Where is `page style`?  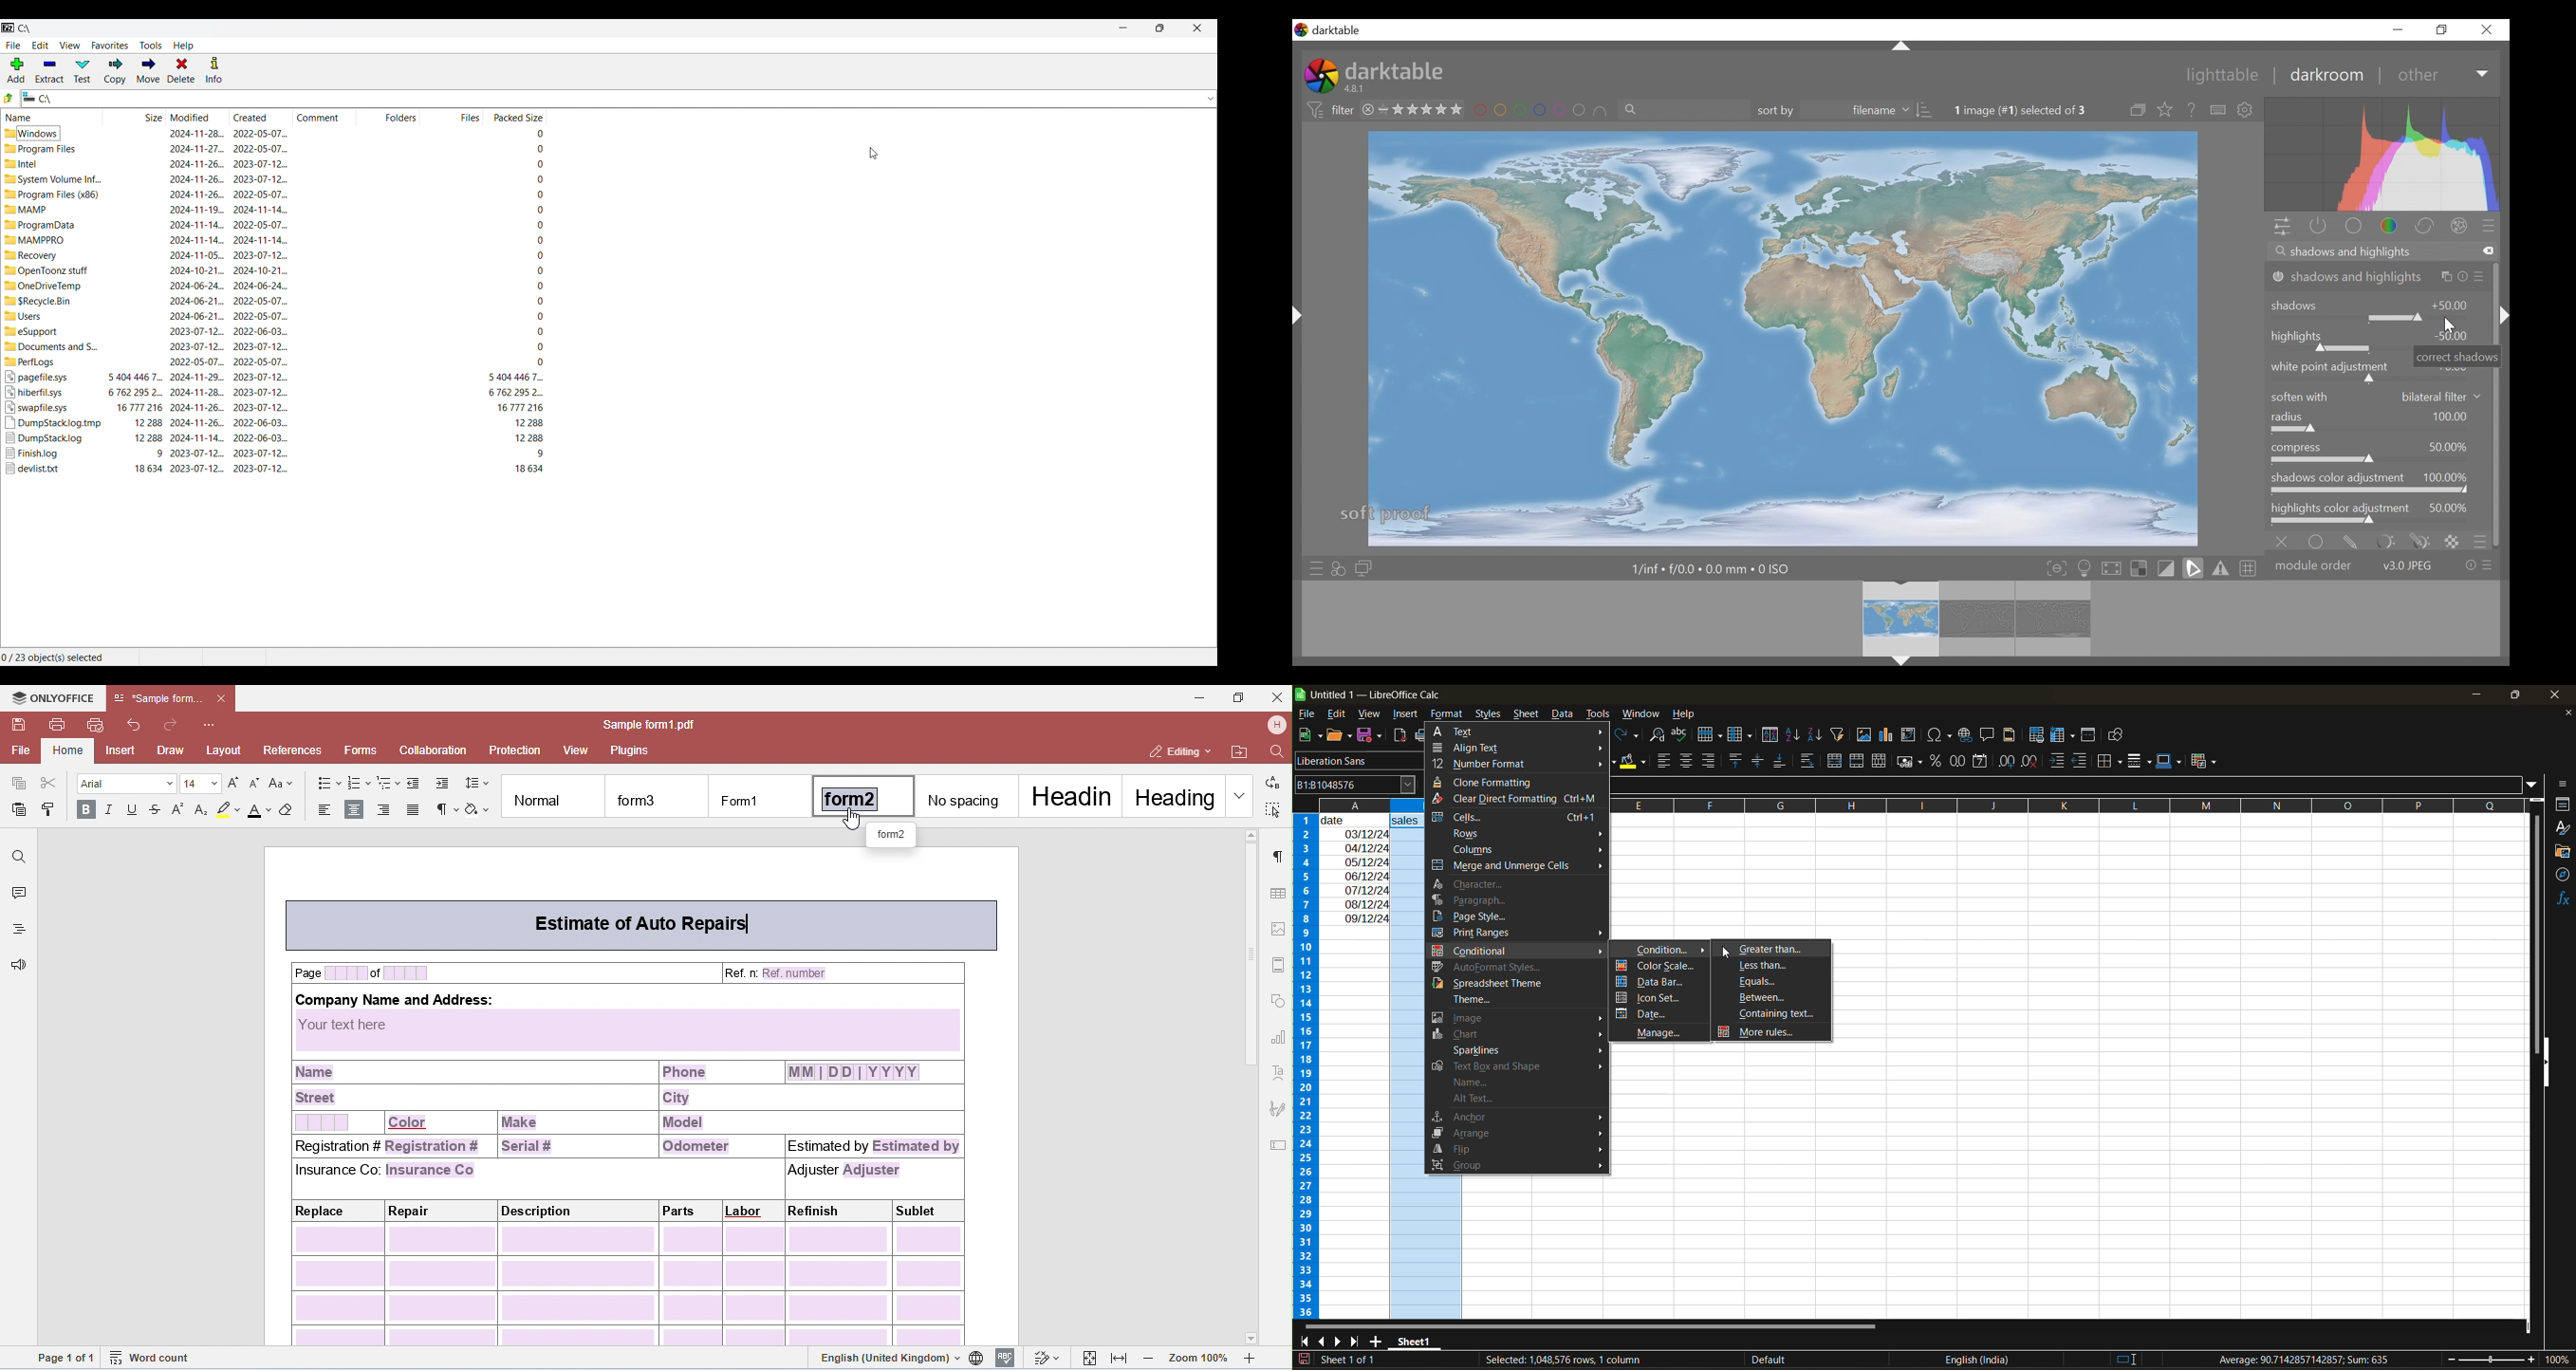
page style is located at coordinates (1479, 916).